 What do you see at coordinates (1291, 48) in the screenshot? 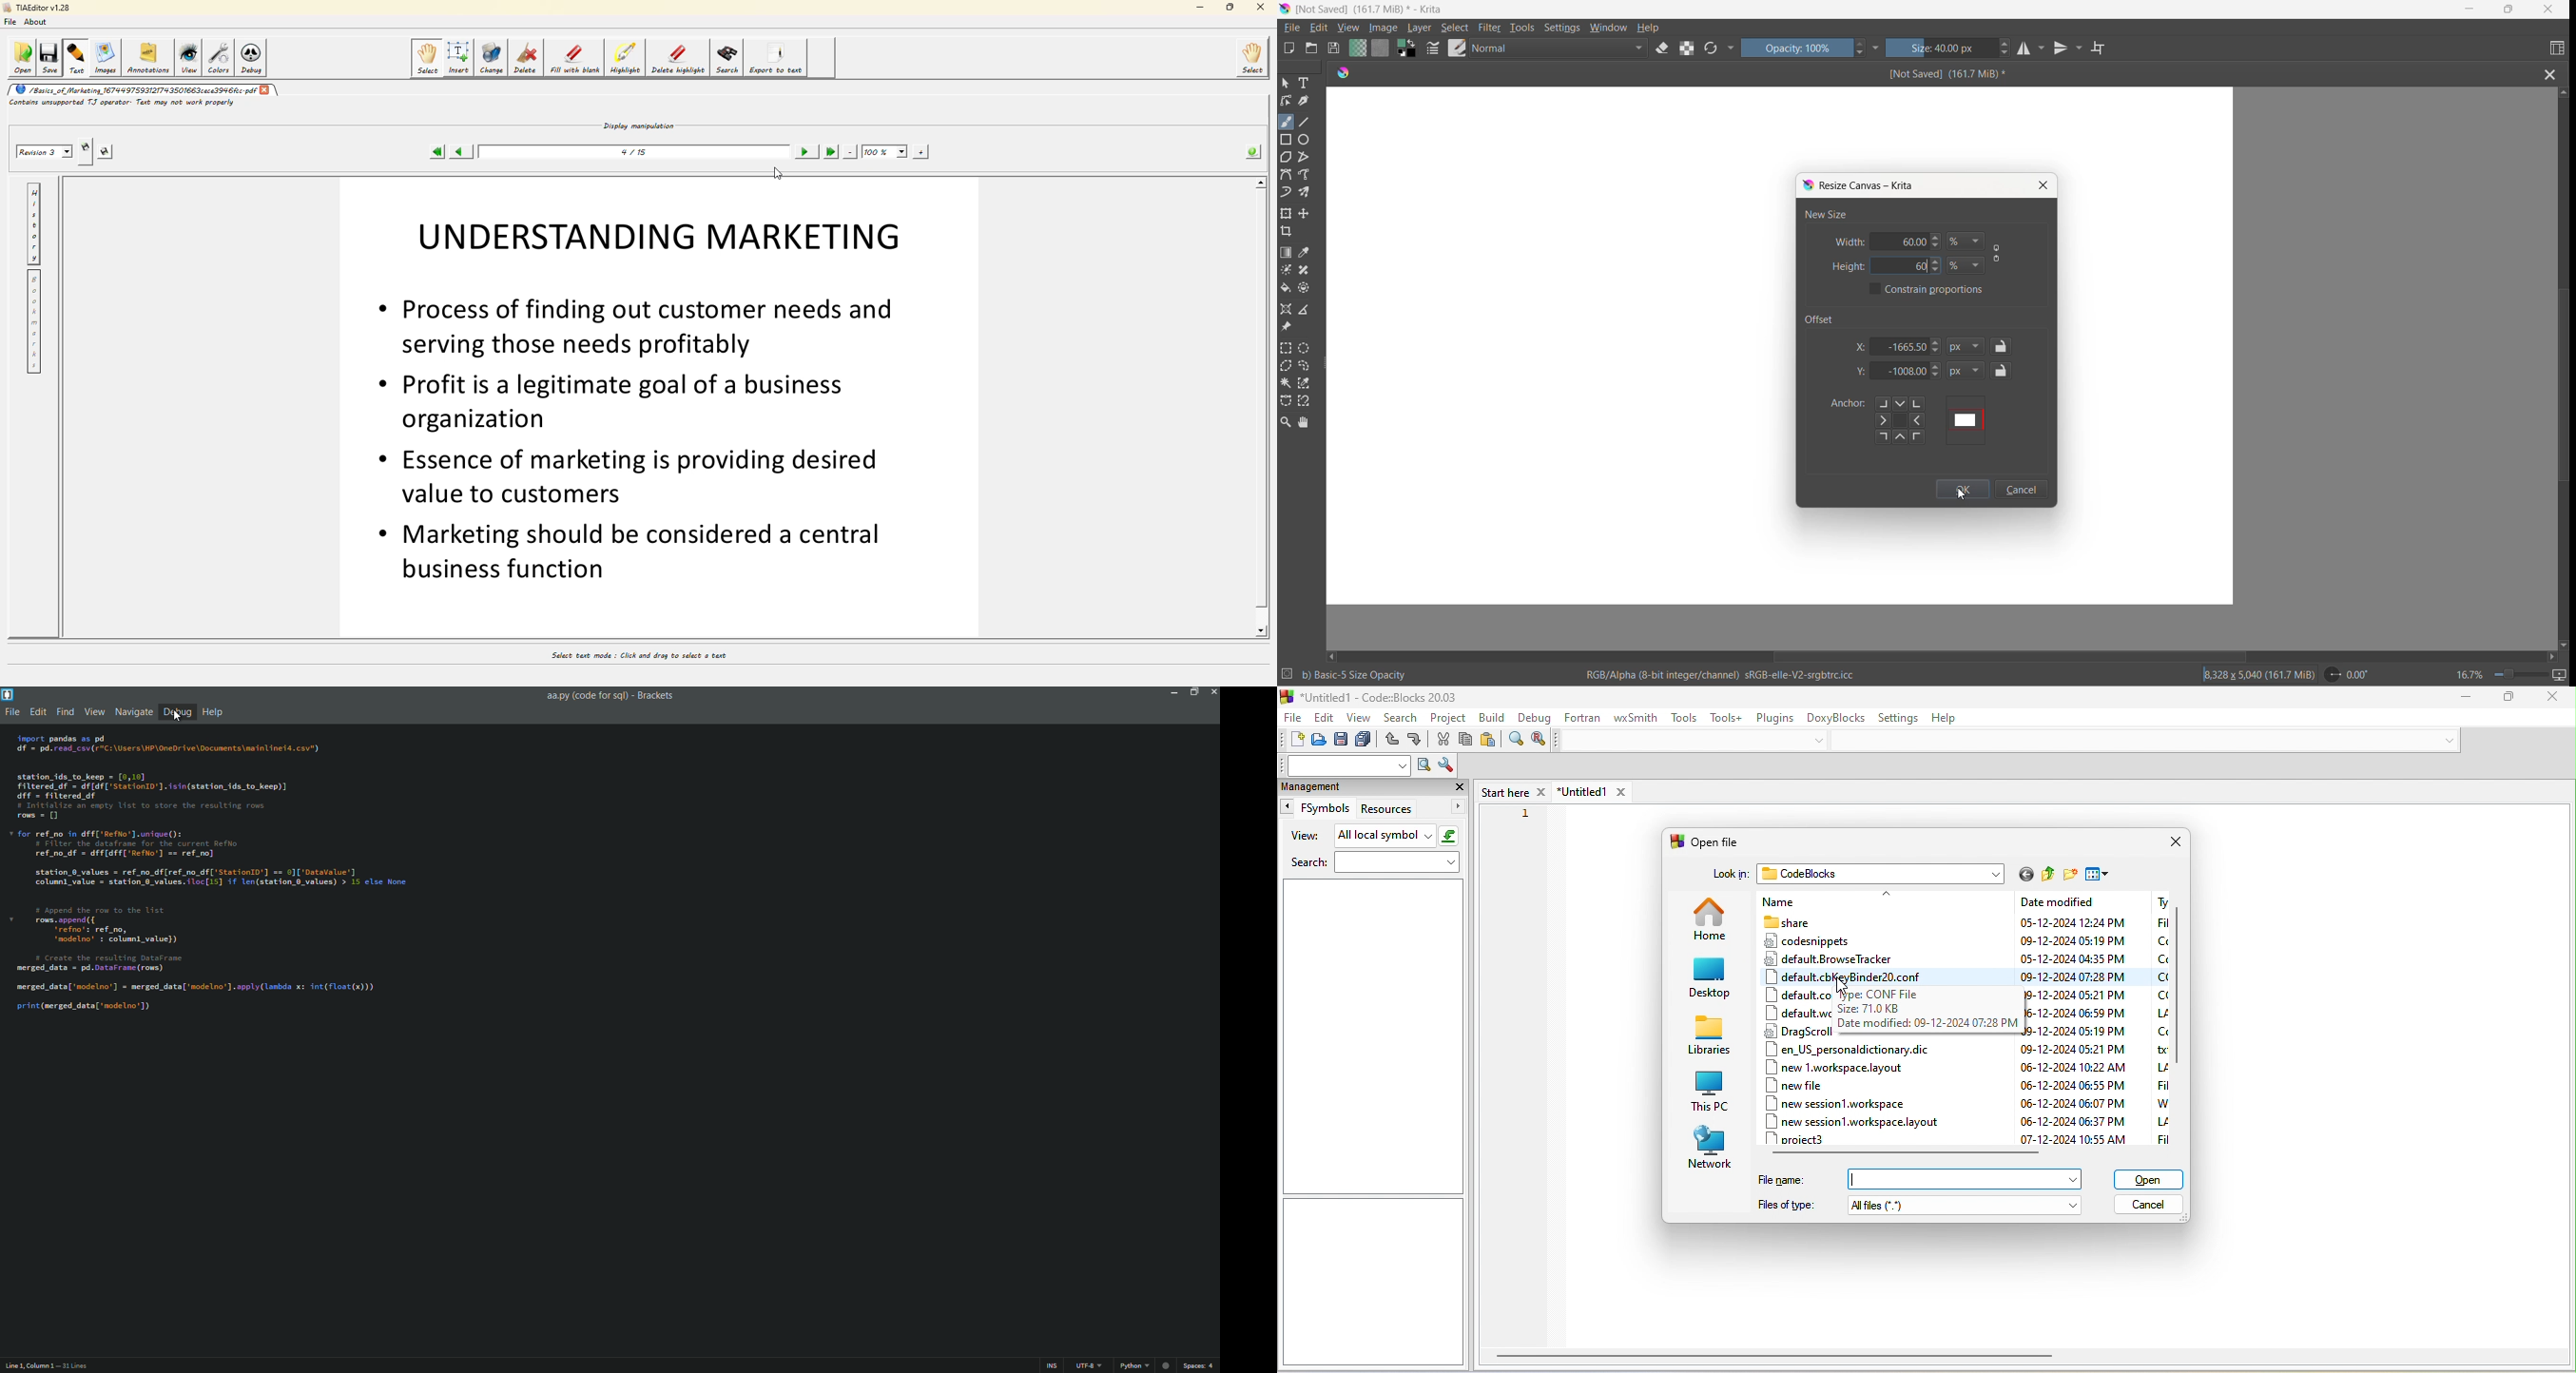
I see `new document` at bounding box center [1291, 48].